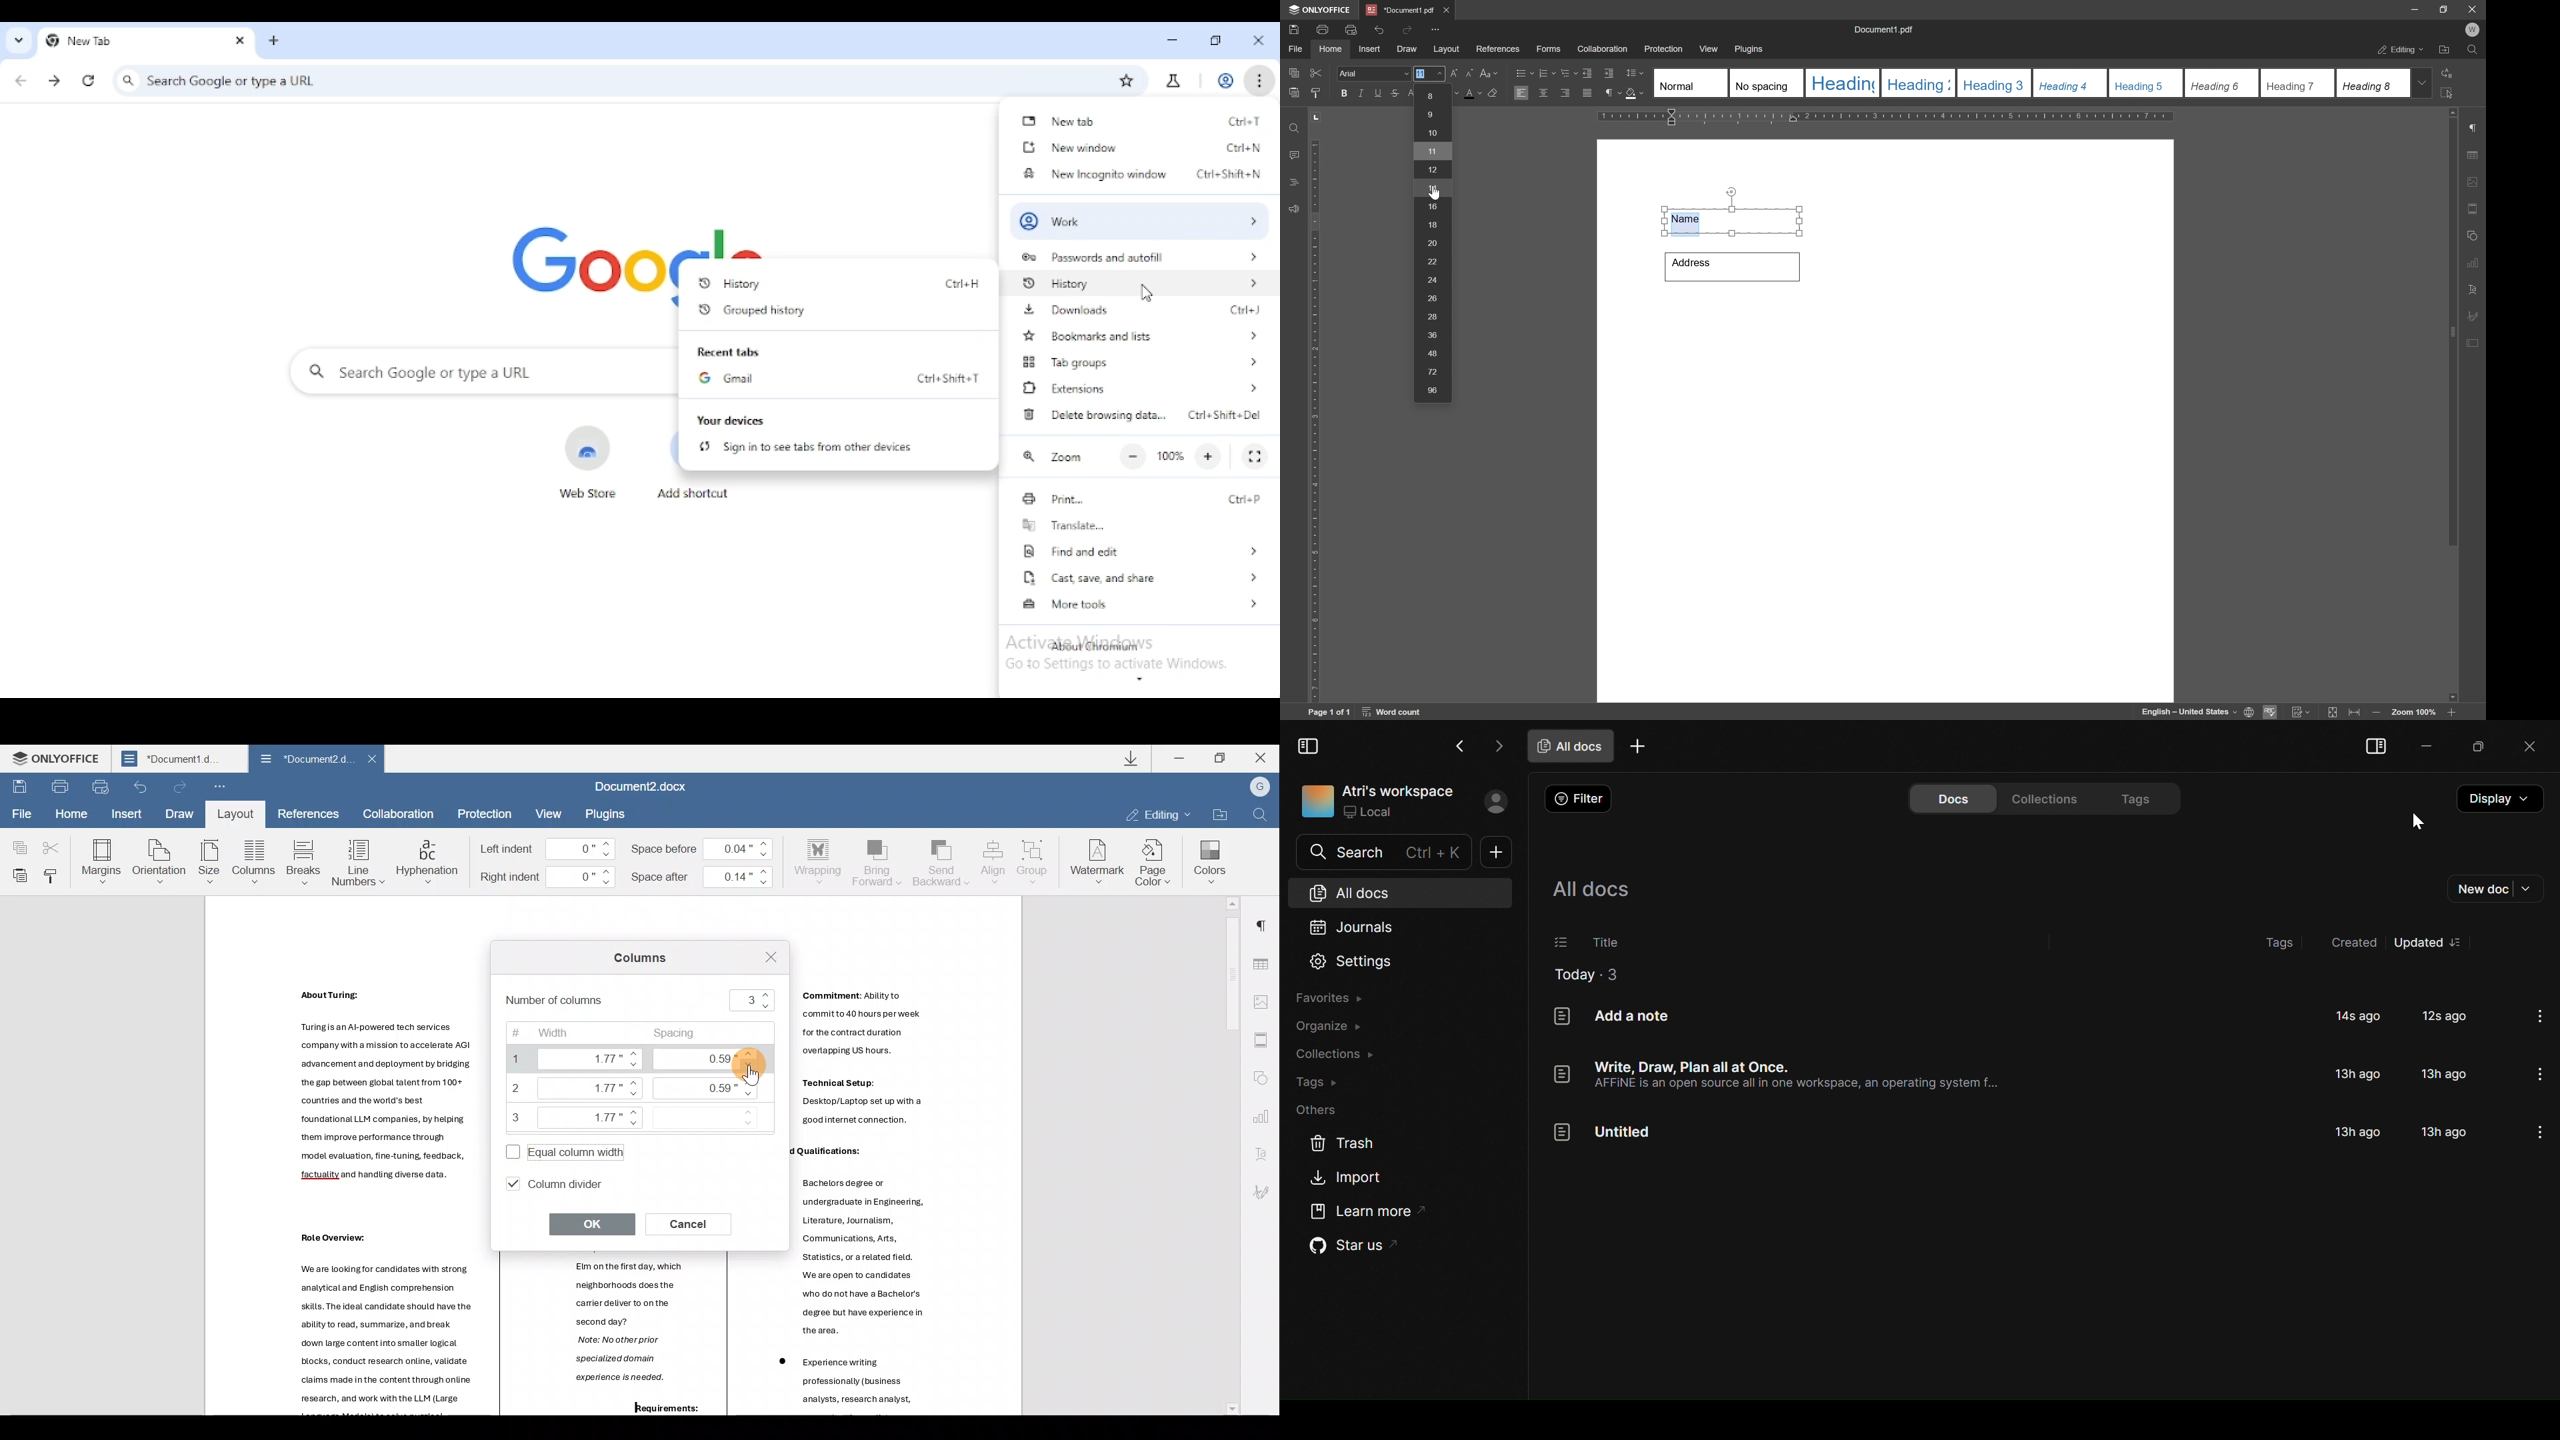  I want to click on Scroll bar, so click(1227, 1155).